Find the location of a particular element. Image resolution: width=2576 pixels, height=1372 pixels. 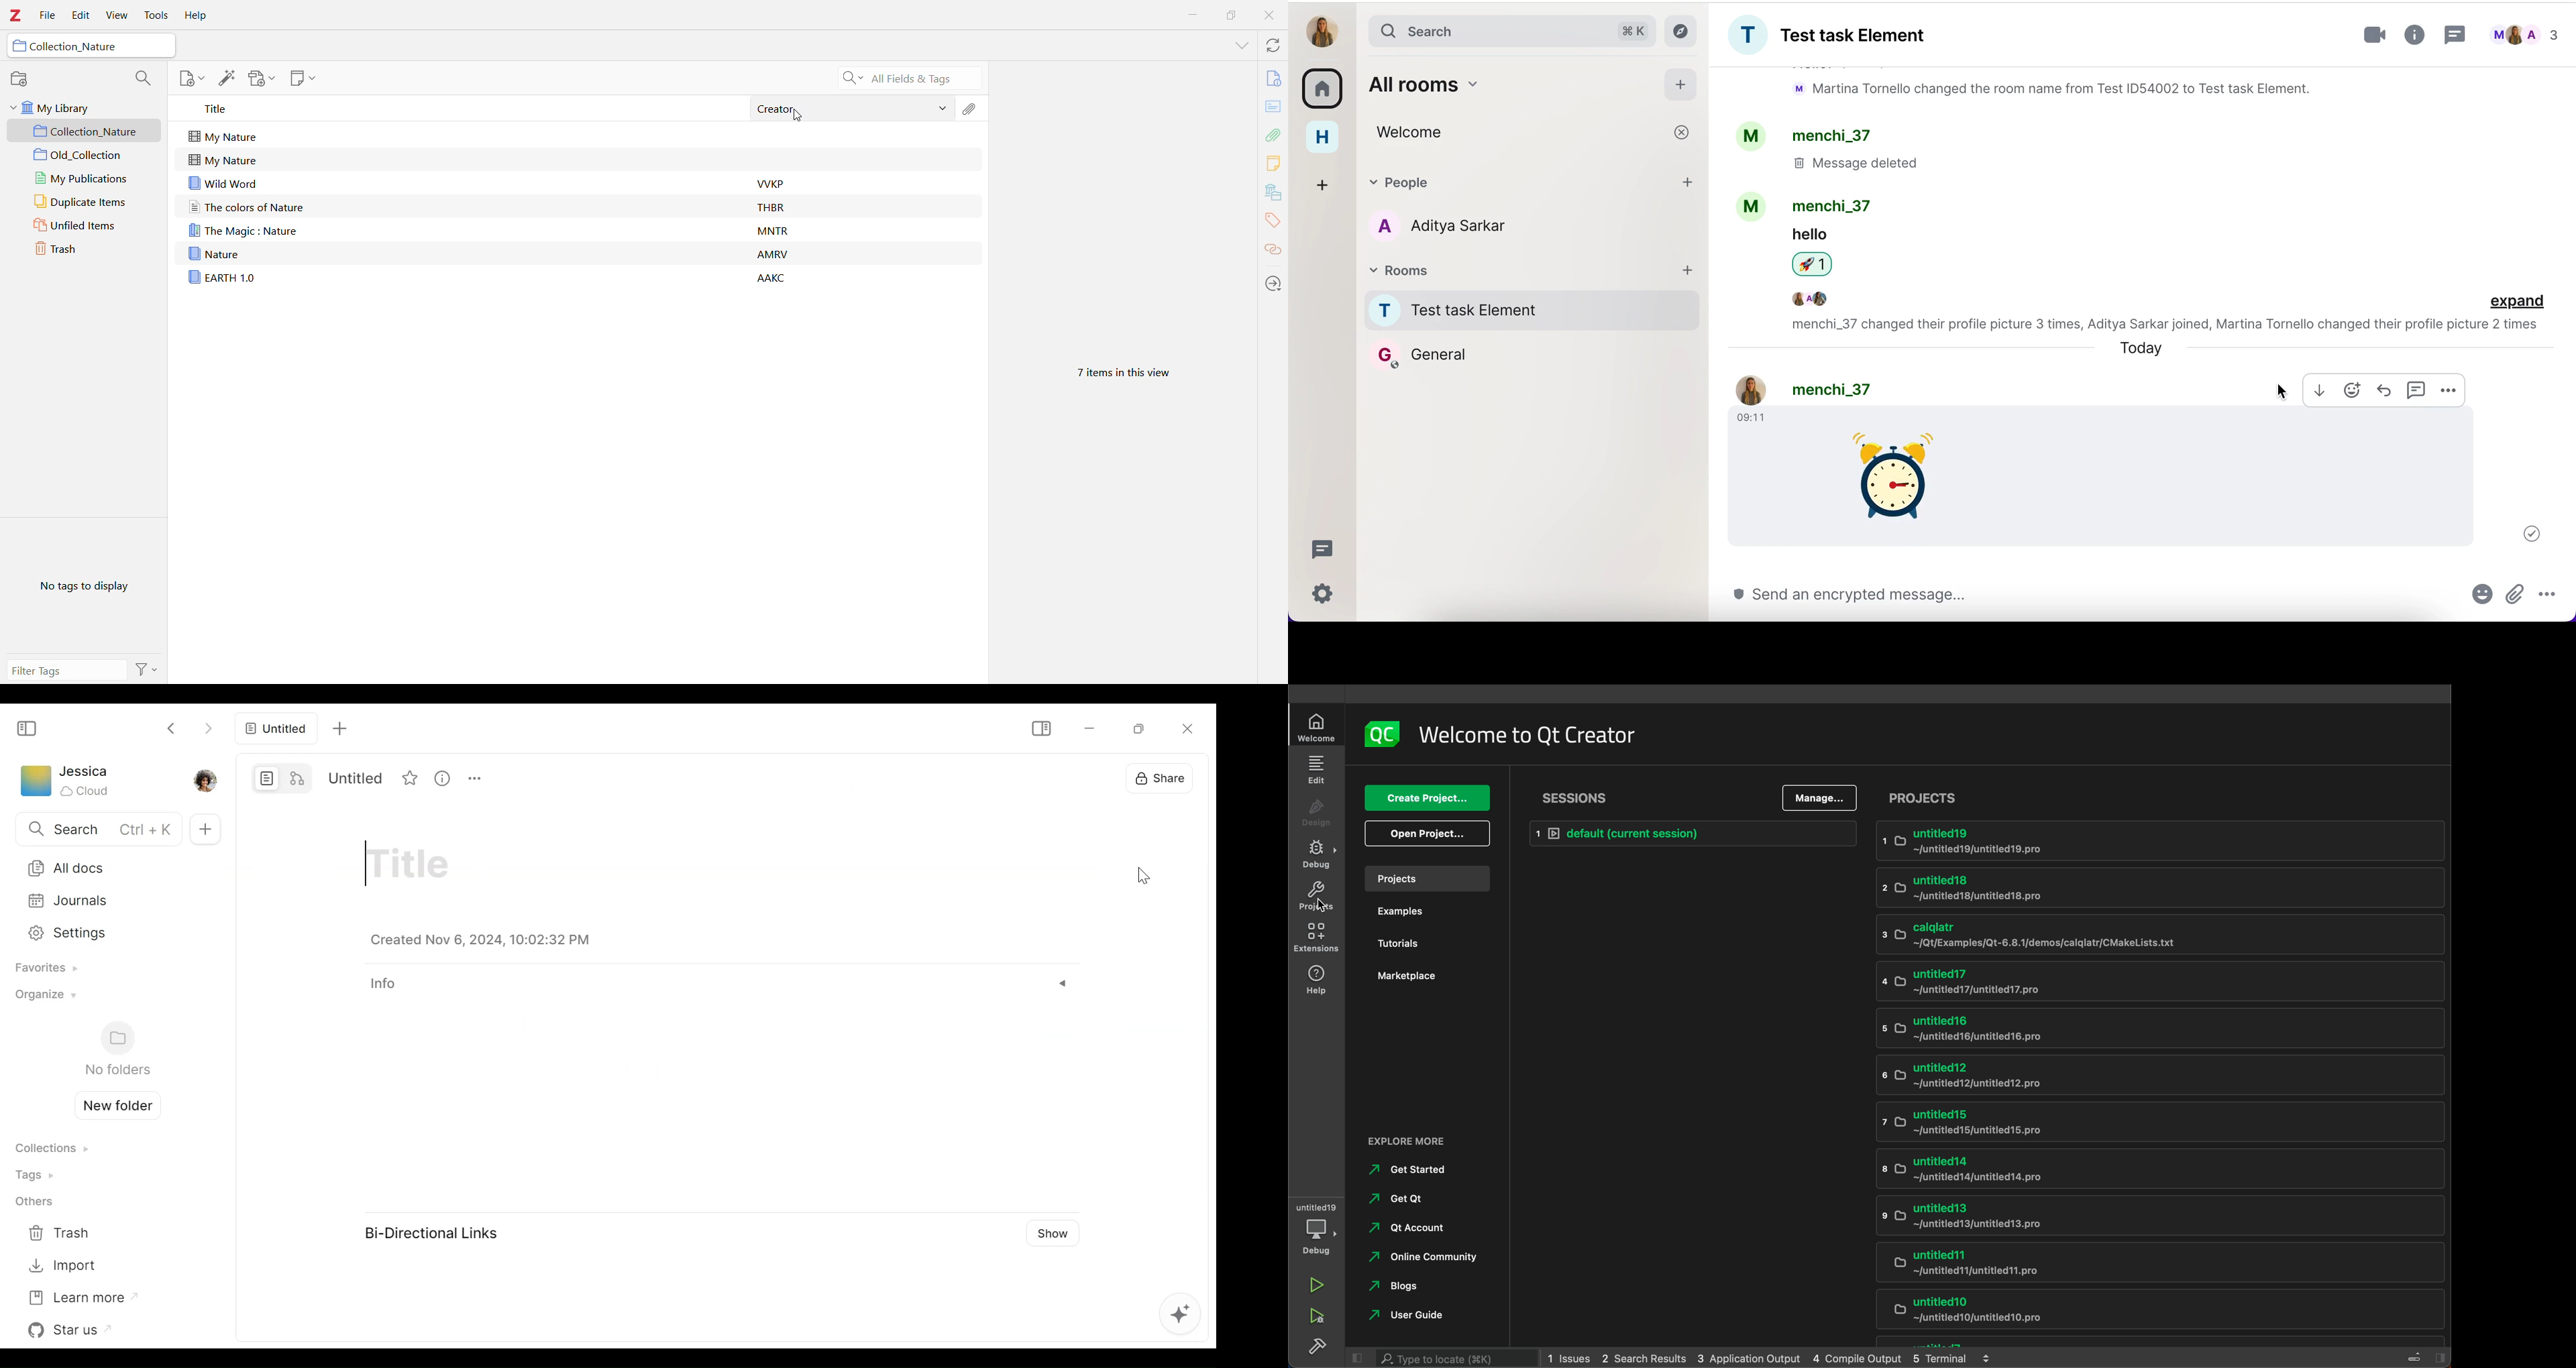

run debug is located at coordinates (1318, 1314).